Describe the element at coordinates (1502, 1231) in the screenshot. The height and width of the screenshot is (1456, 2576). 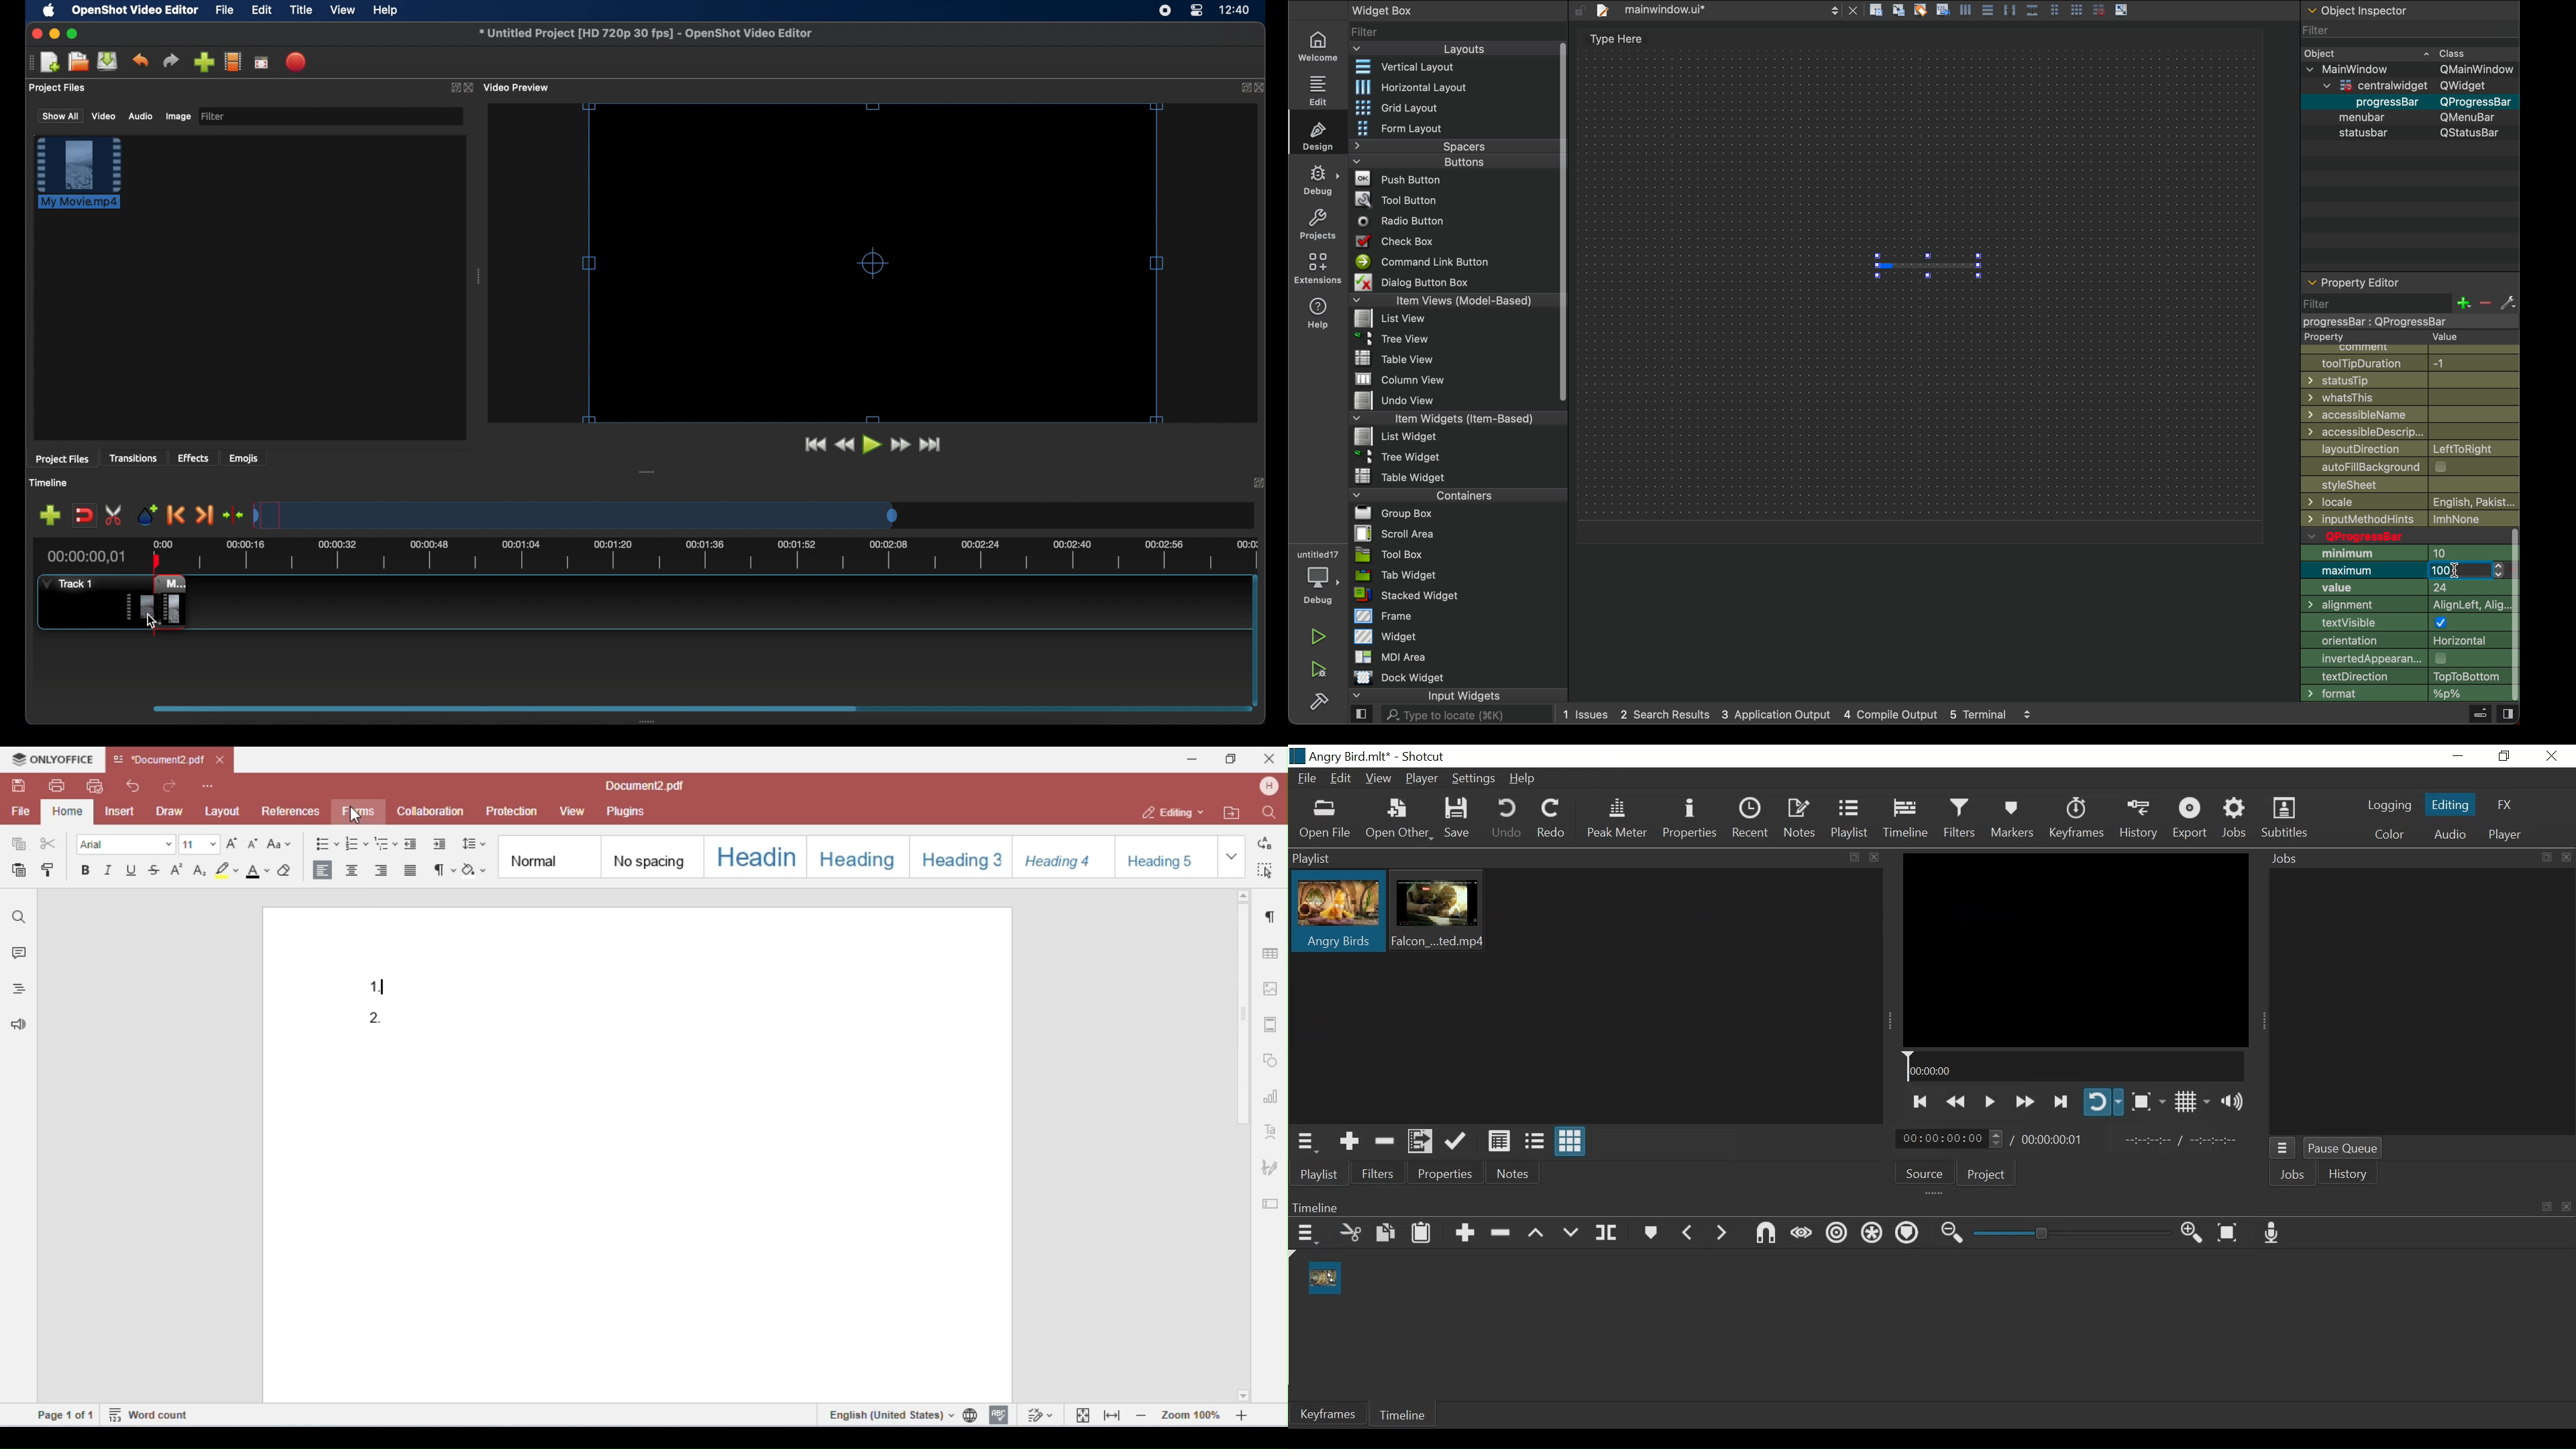
I see `Ripple Delete` at that location.